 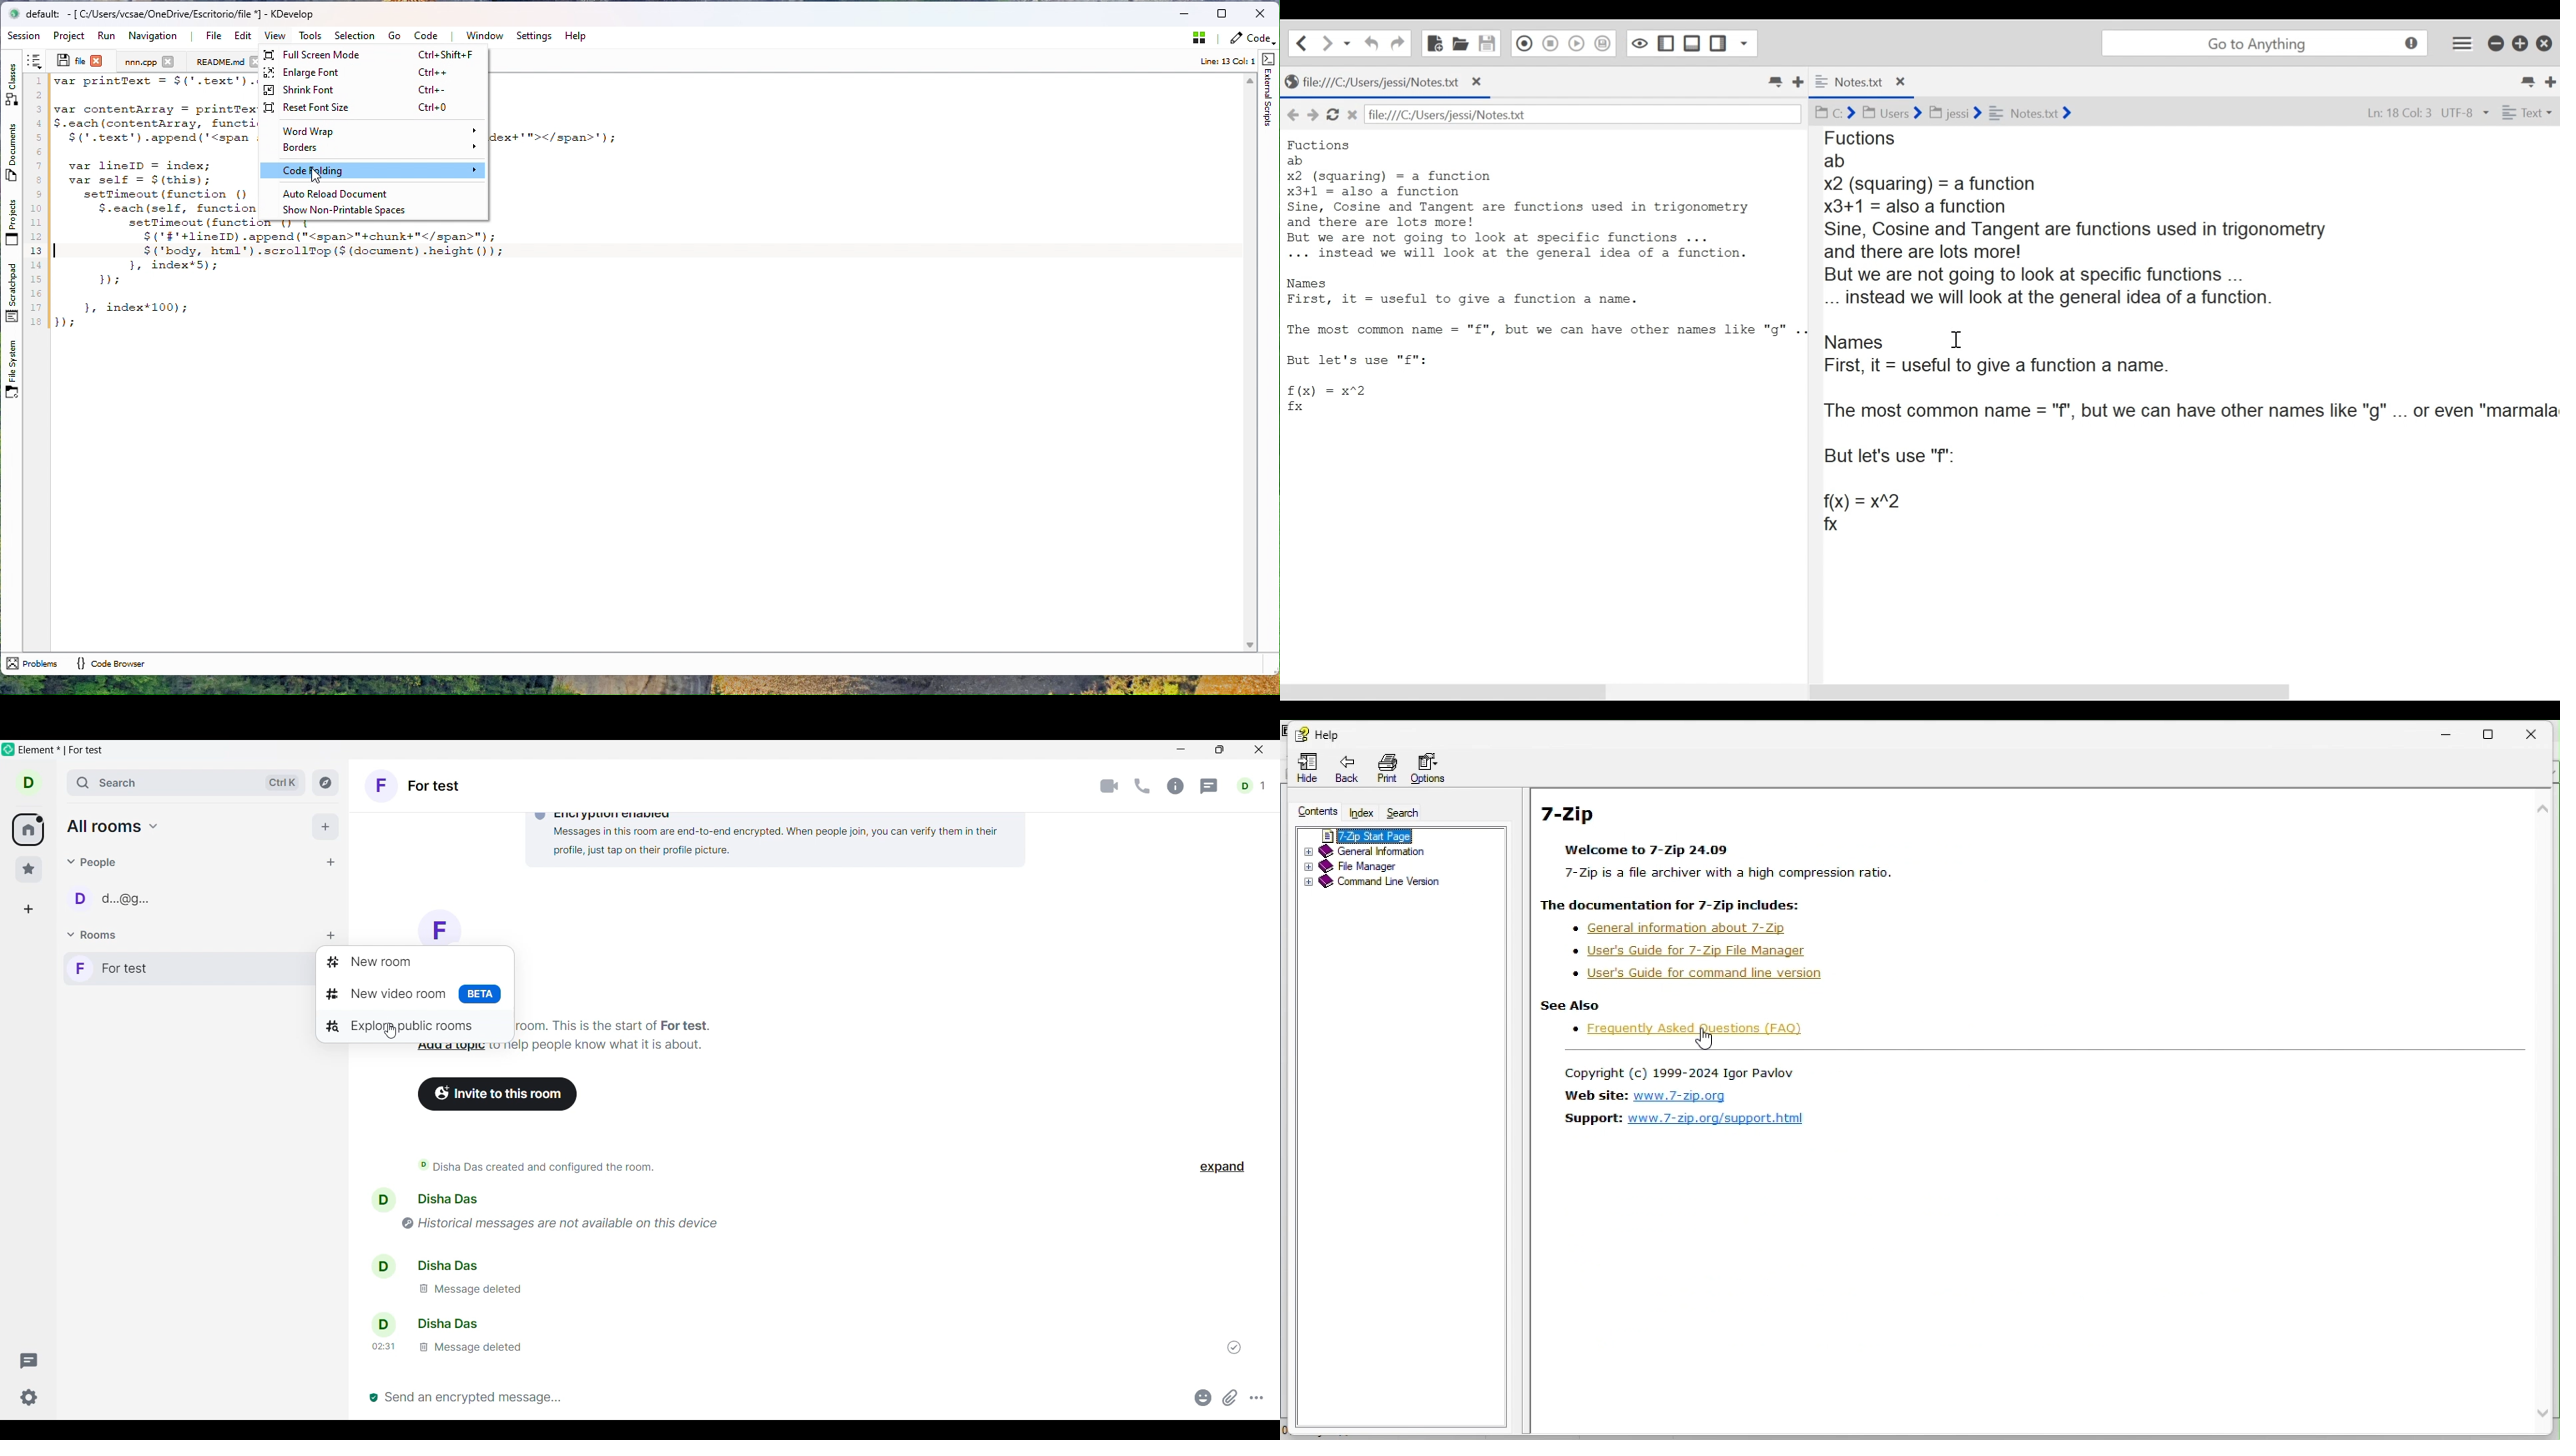 What do you see at coordinates (497, 1094) in the screenshot?
I see `Invite to this room` at bounding box center [497, 1094].